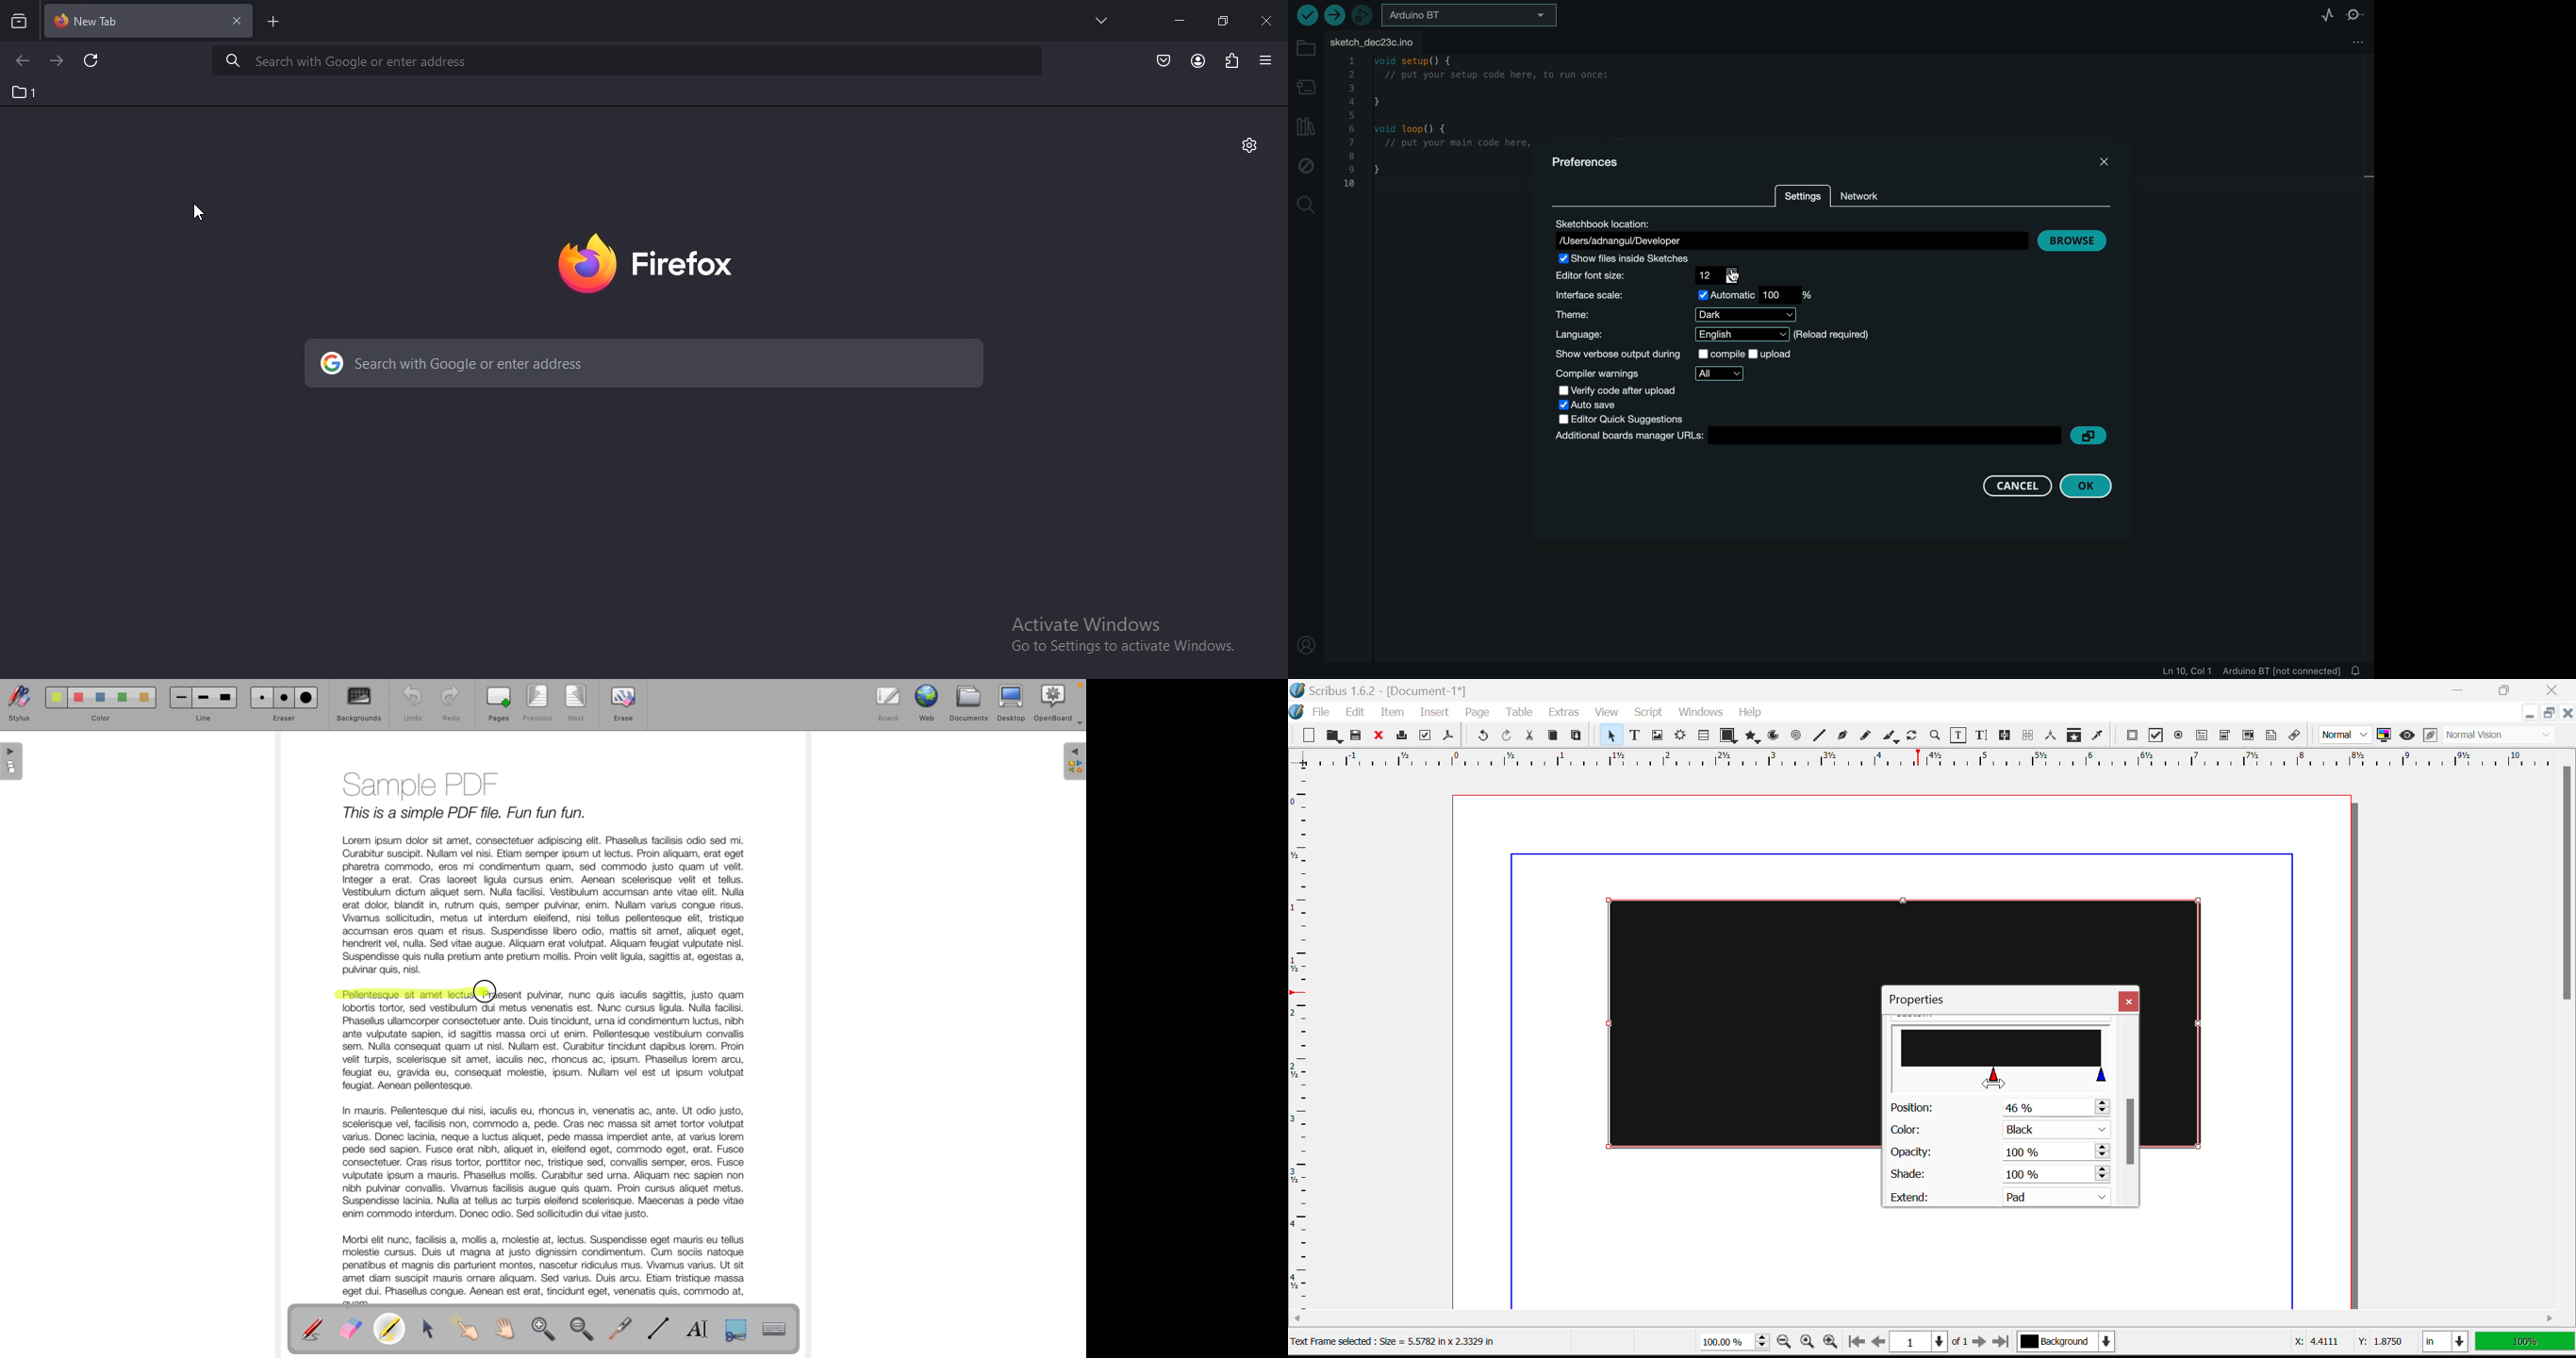  Describe the element at coordinates (2003, 1108) in the screenshot. I see `Position Altered` at that location.